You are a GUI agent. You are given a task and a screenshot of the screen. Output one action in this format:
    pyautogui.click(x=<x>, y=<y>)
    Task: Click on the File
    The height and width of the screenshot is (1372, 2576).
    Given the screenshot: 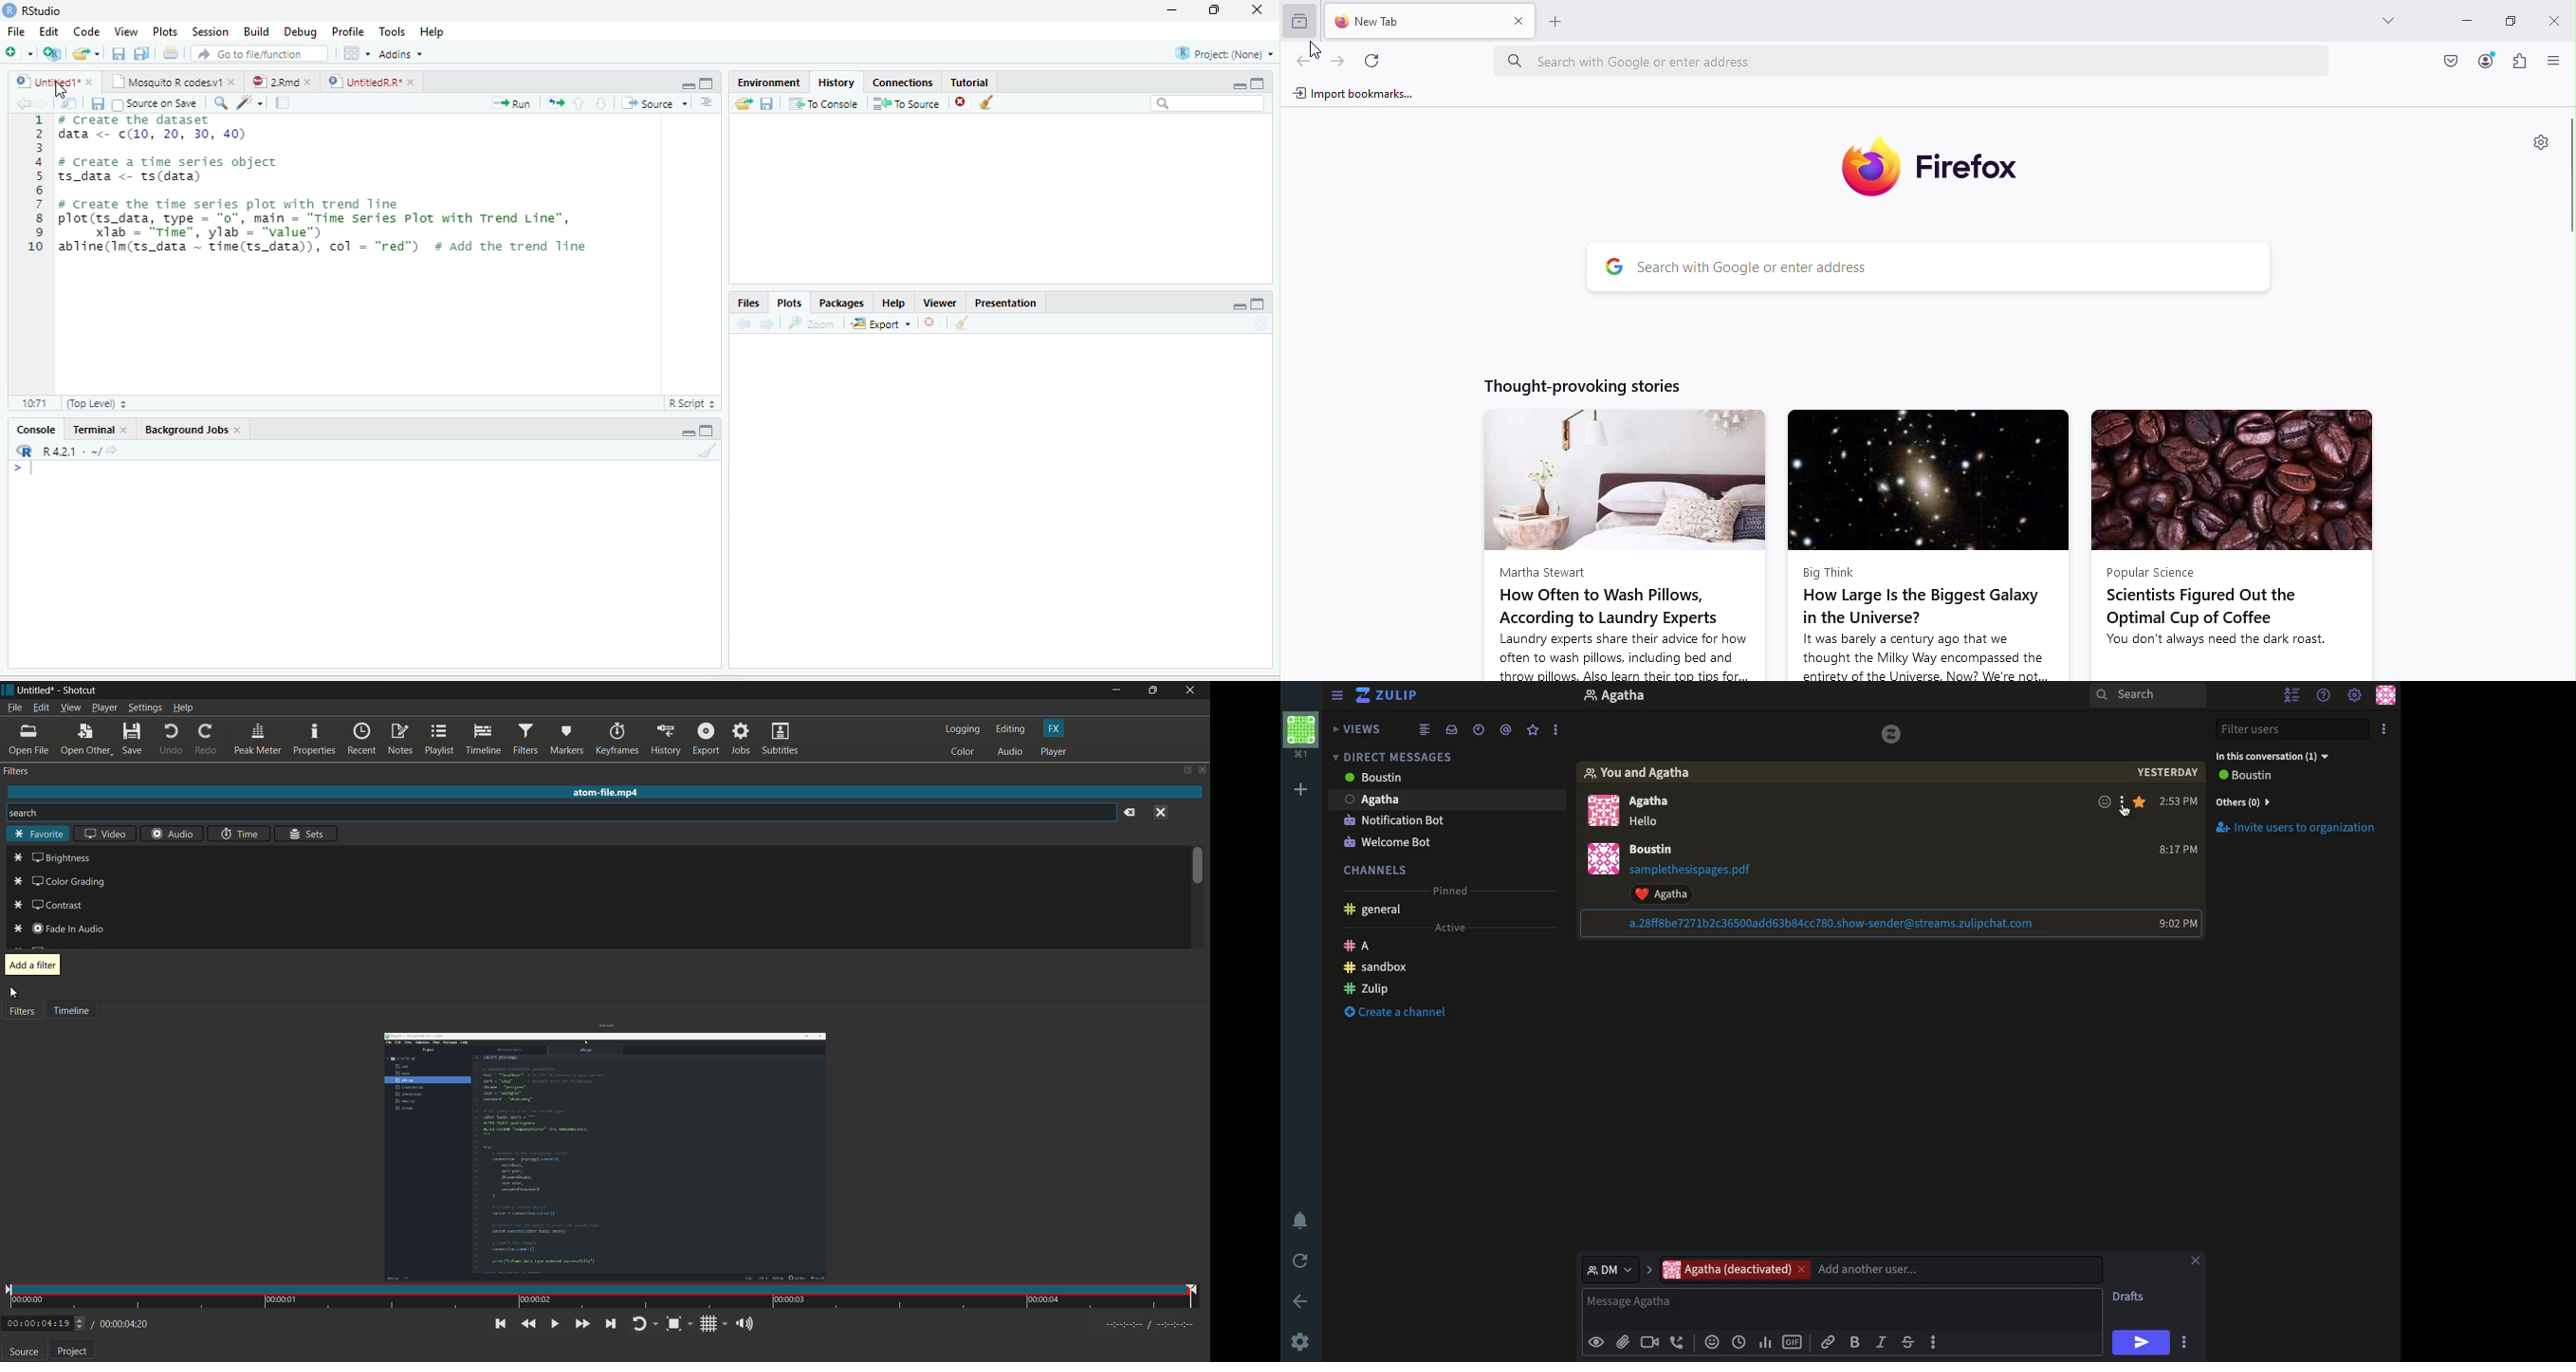 What is the action you would take?
    pyautogui.click(x=17, y=31)
    